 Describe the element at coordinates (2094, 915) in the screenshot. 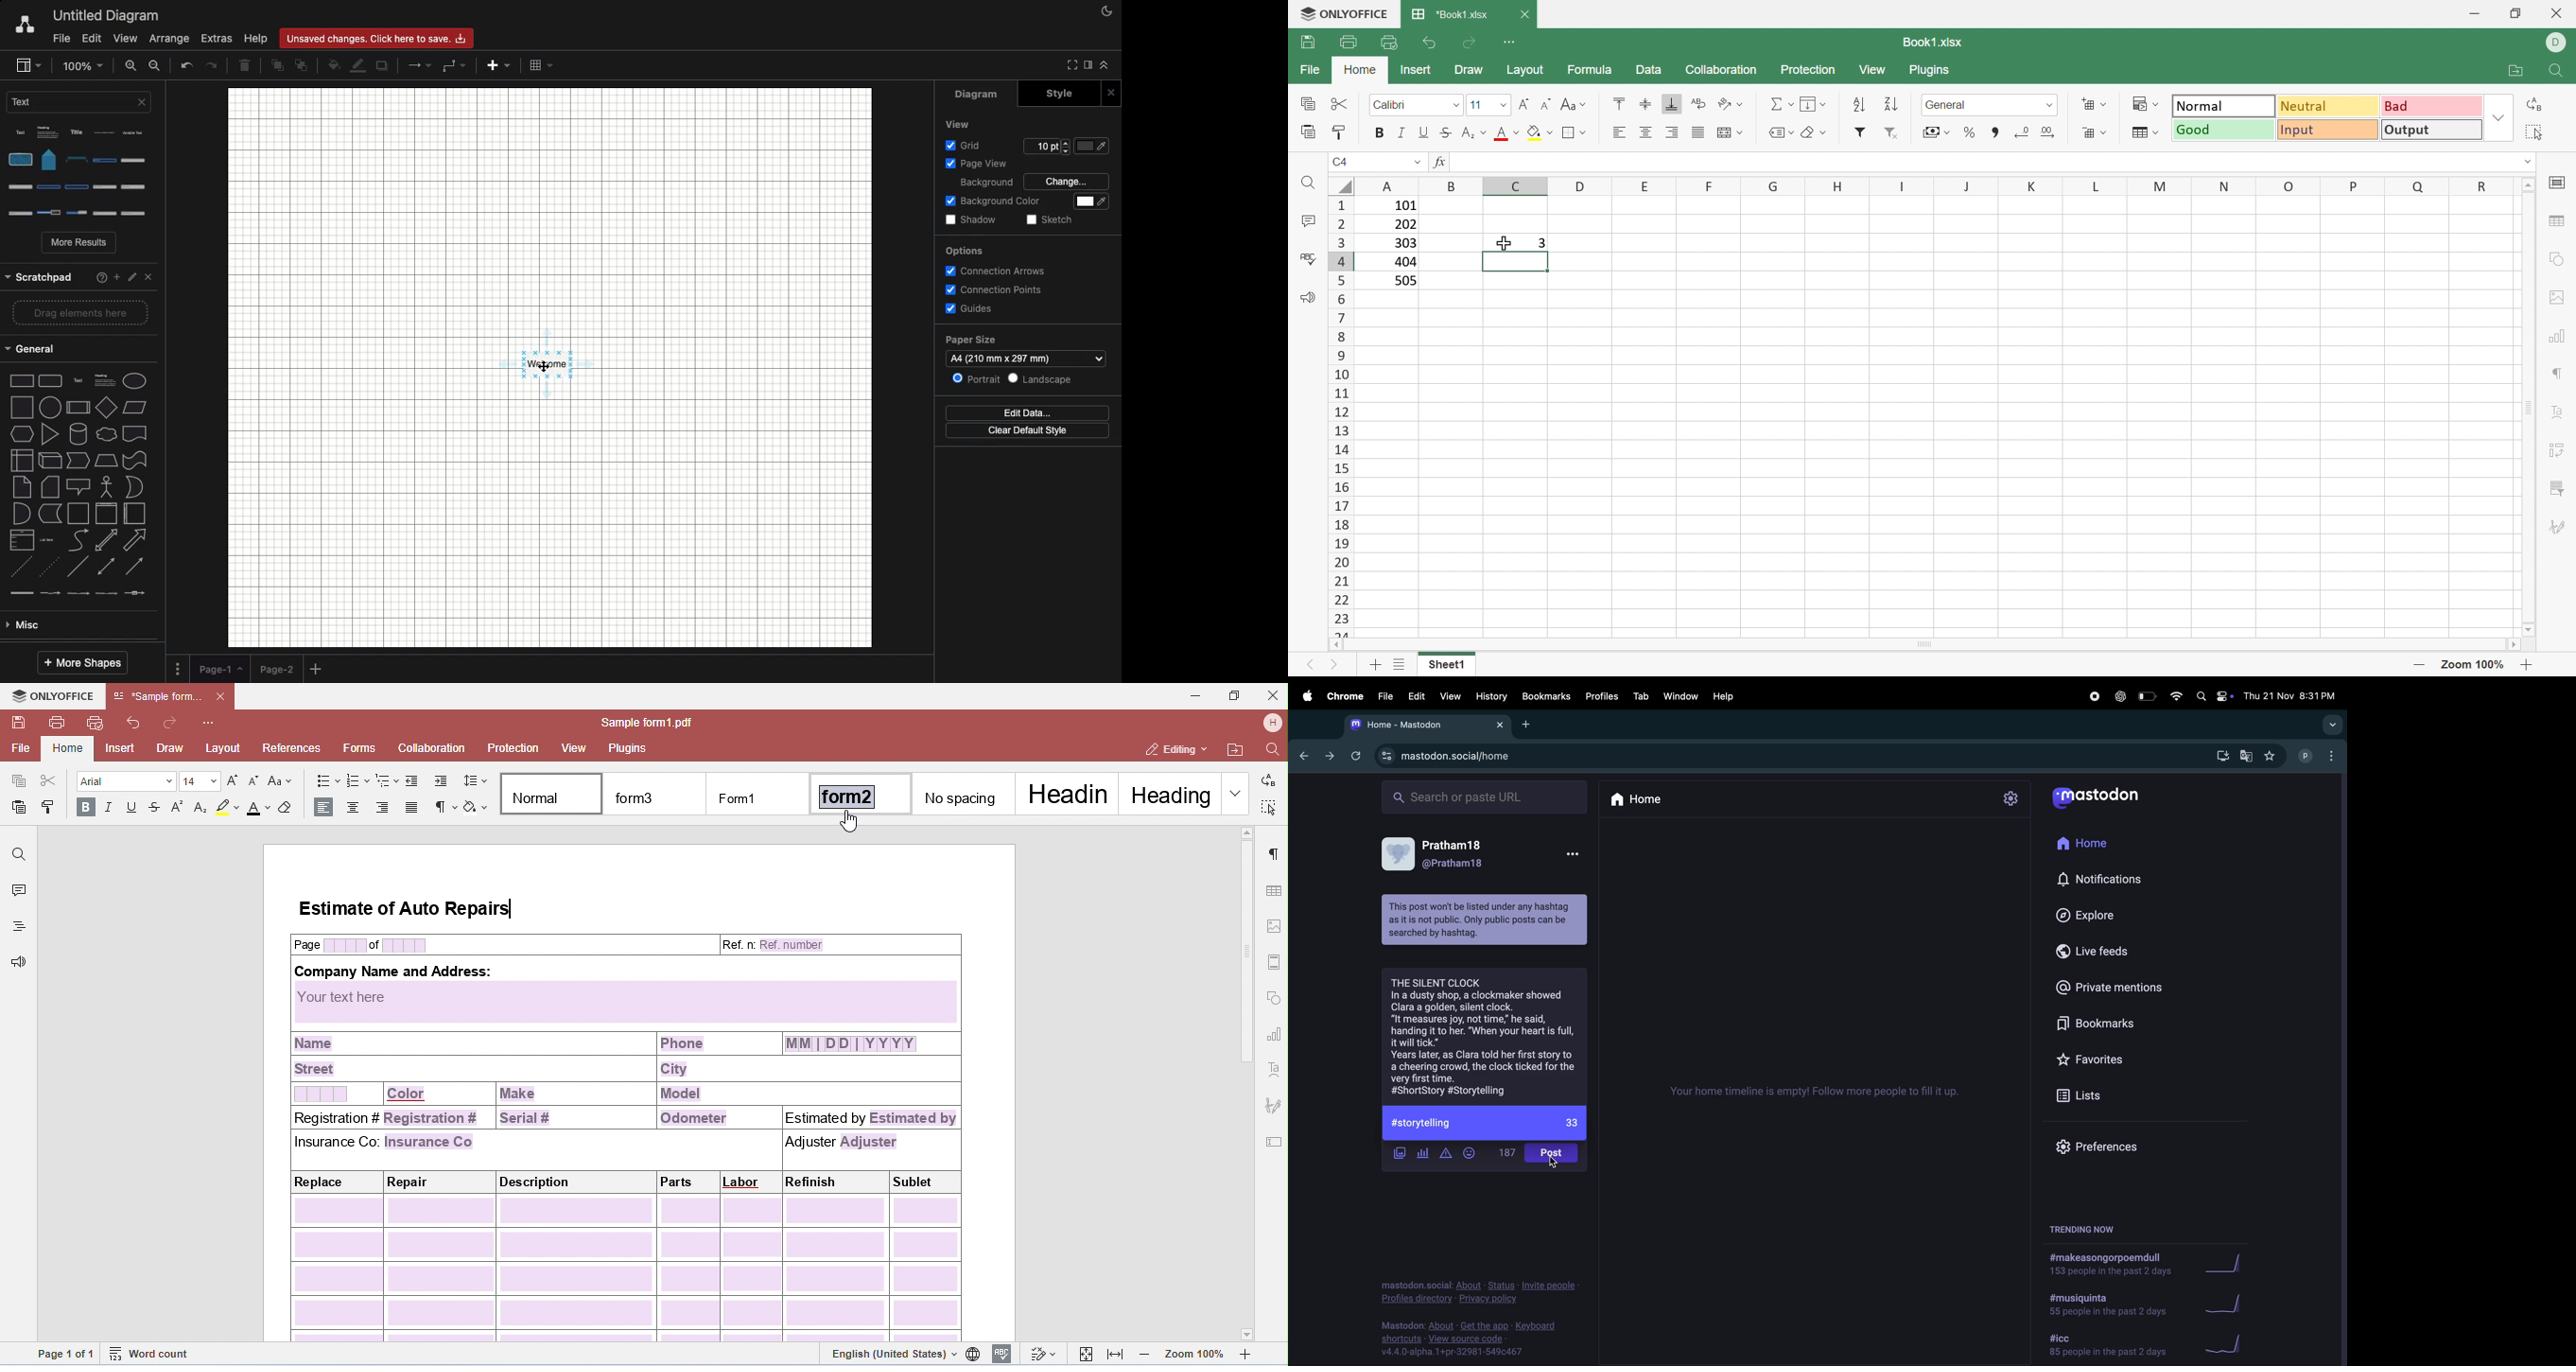

I see `explore` at that location.